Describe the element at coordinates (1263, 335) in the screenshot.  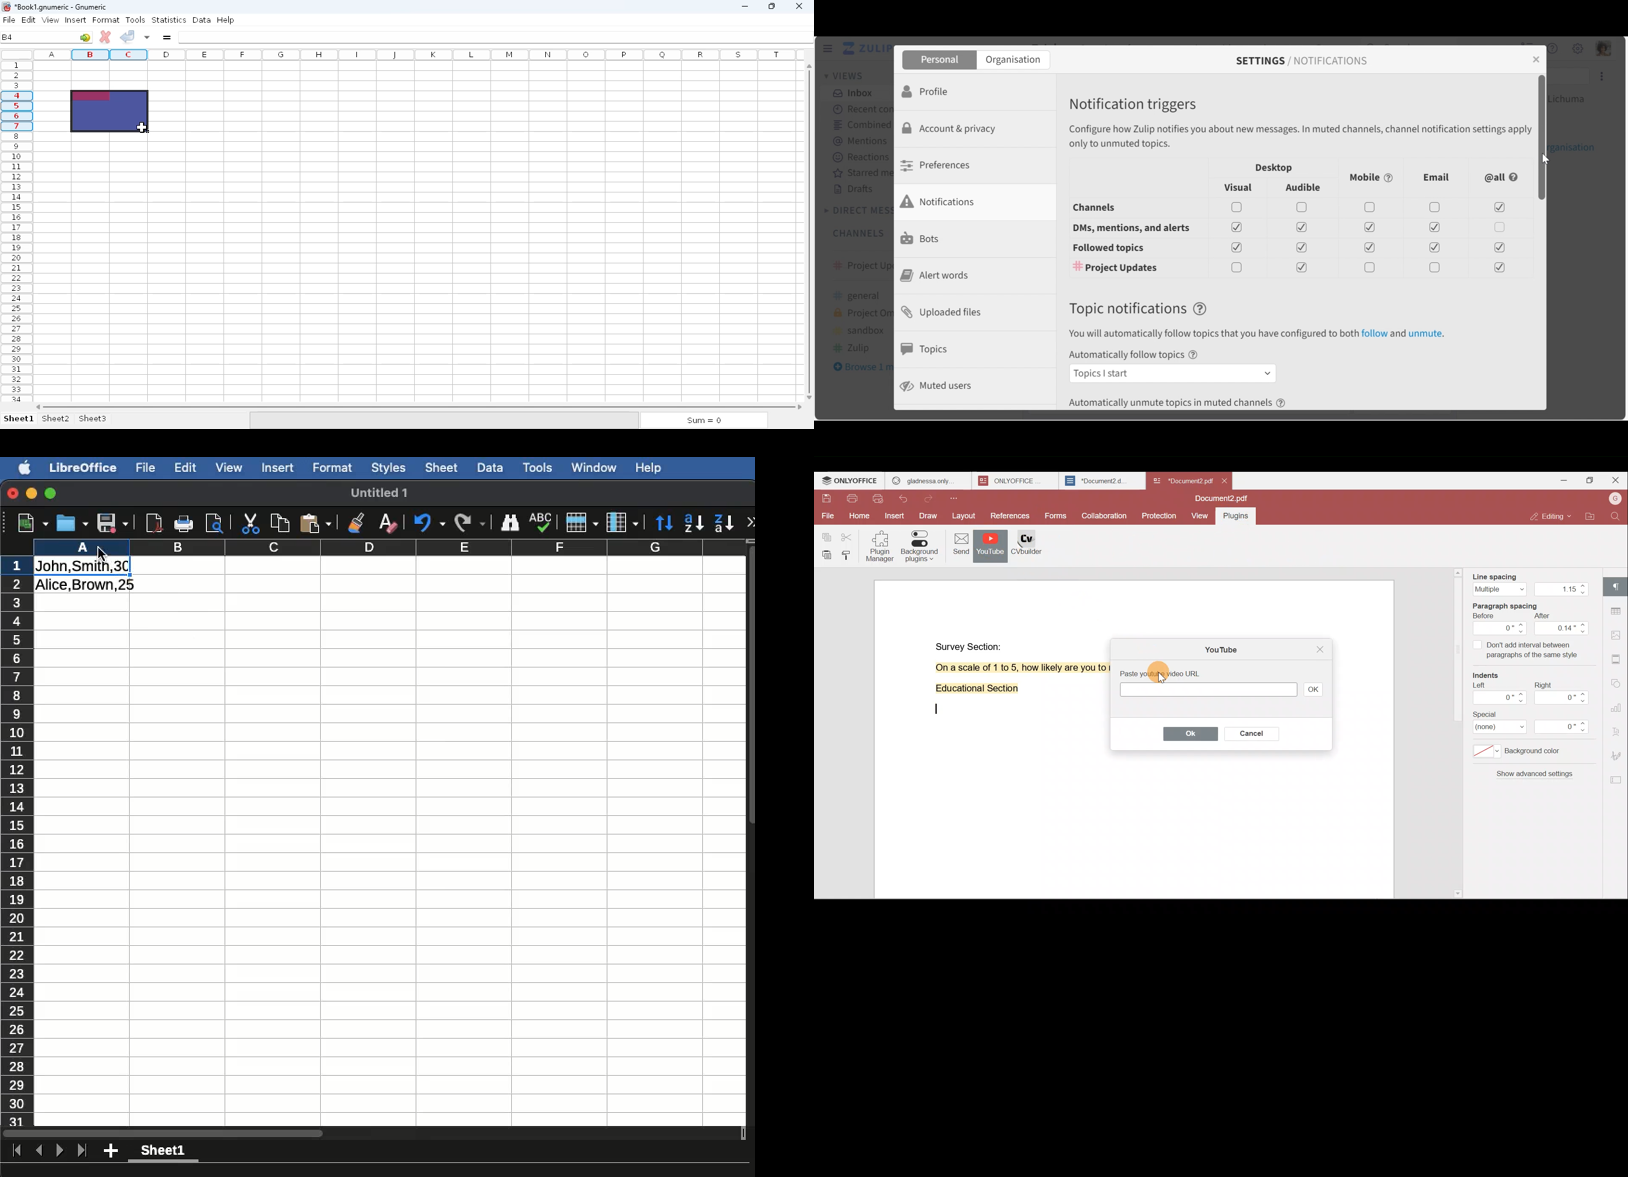
I see `text` at that location.